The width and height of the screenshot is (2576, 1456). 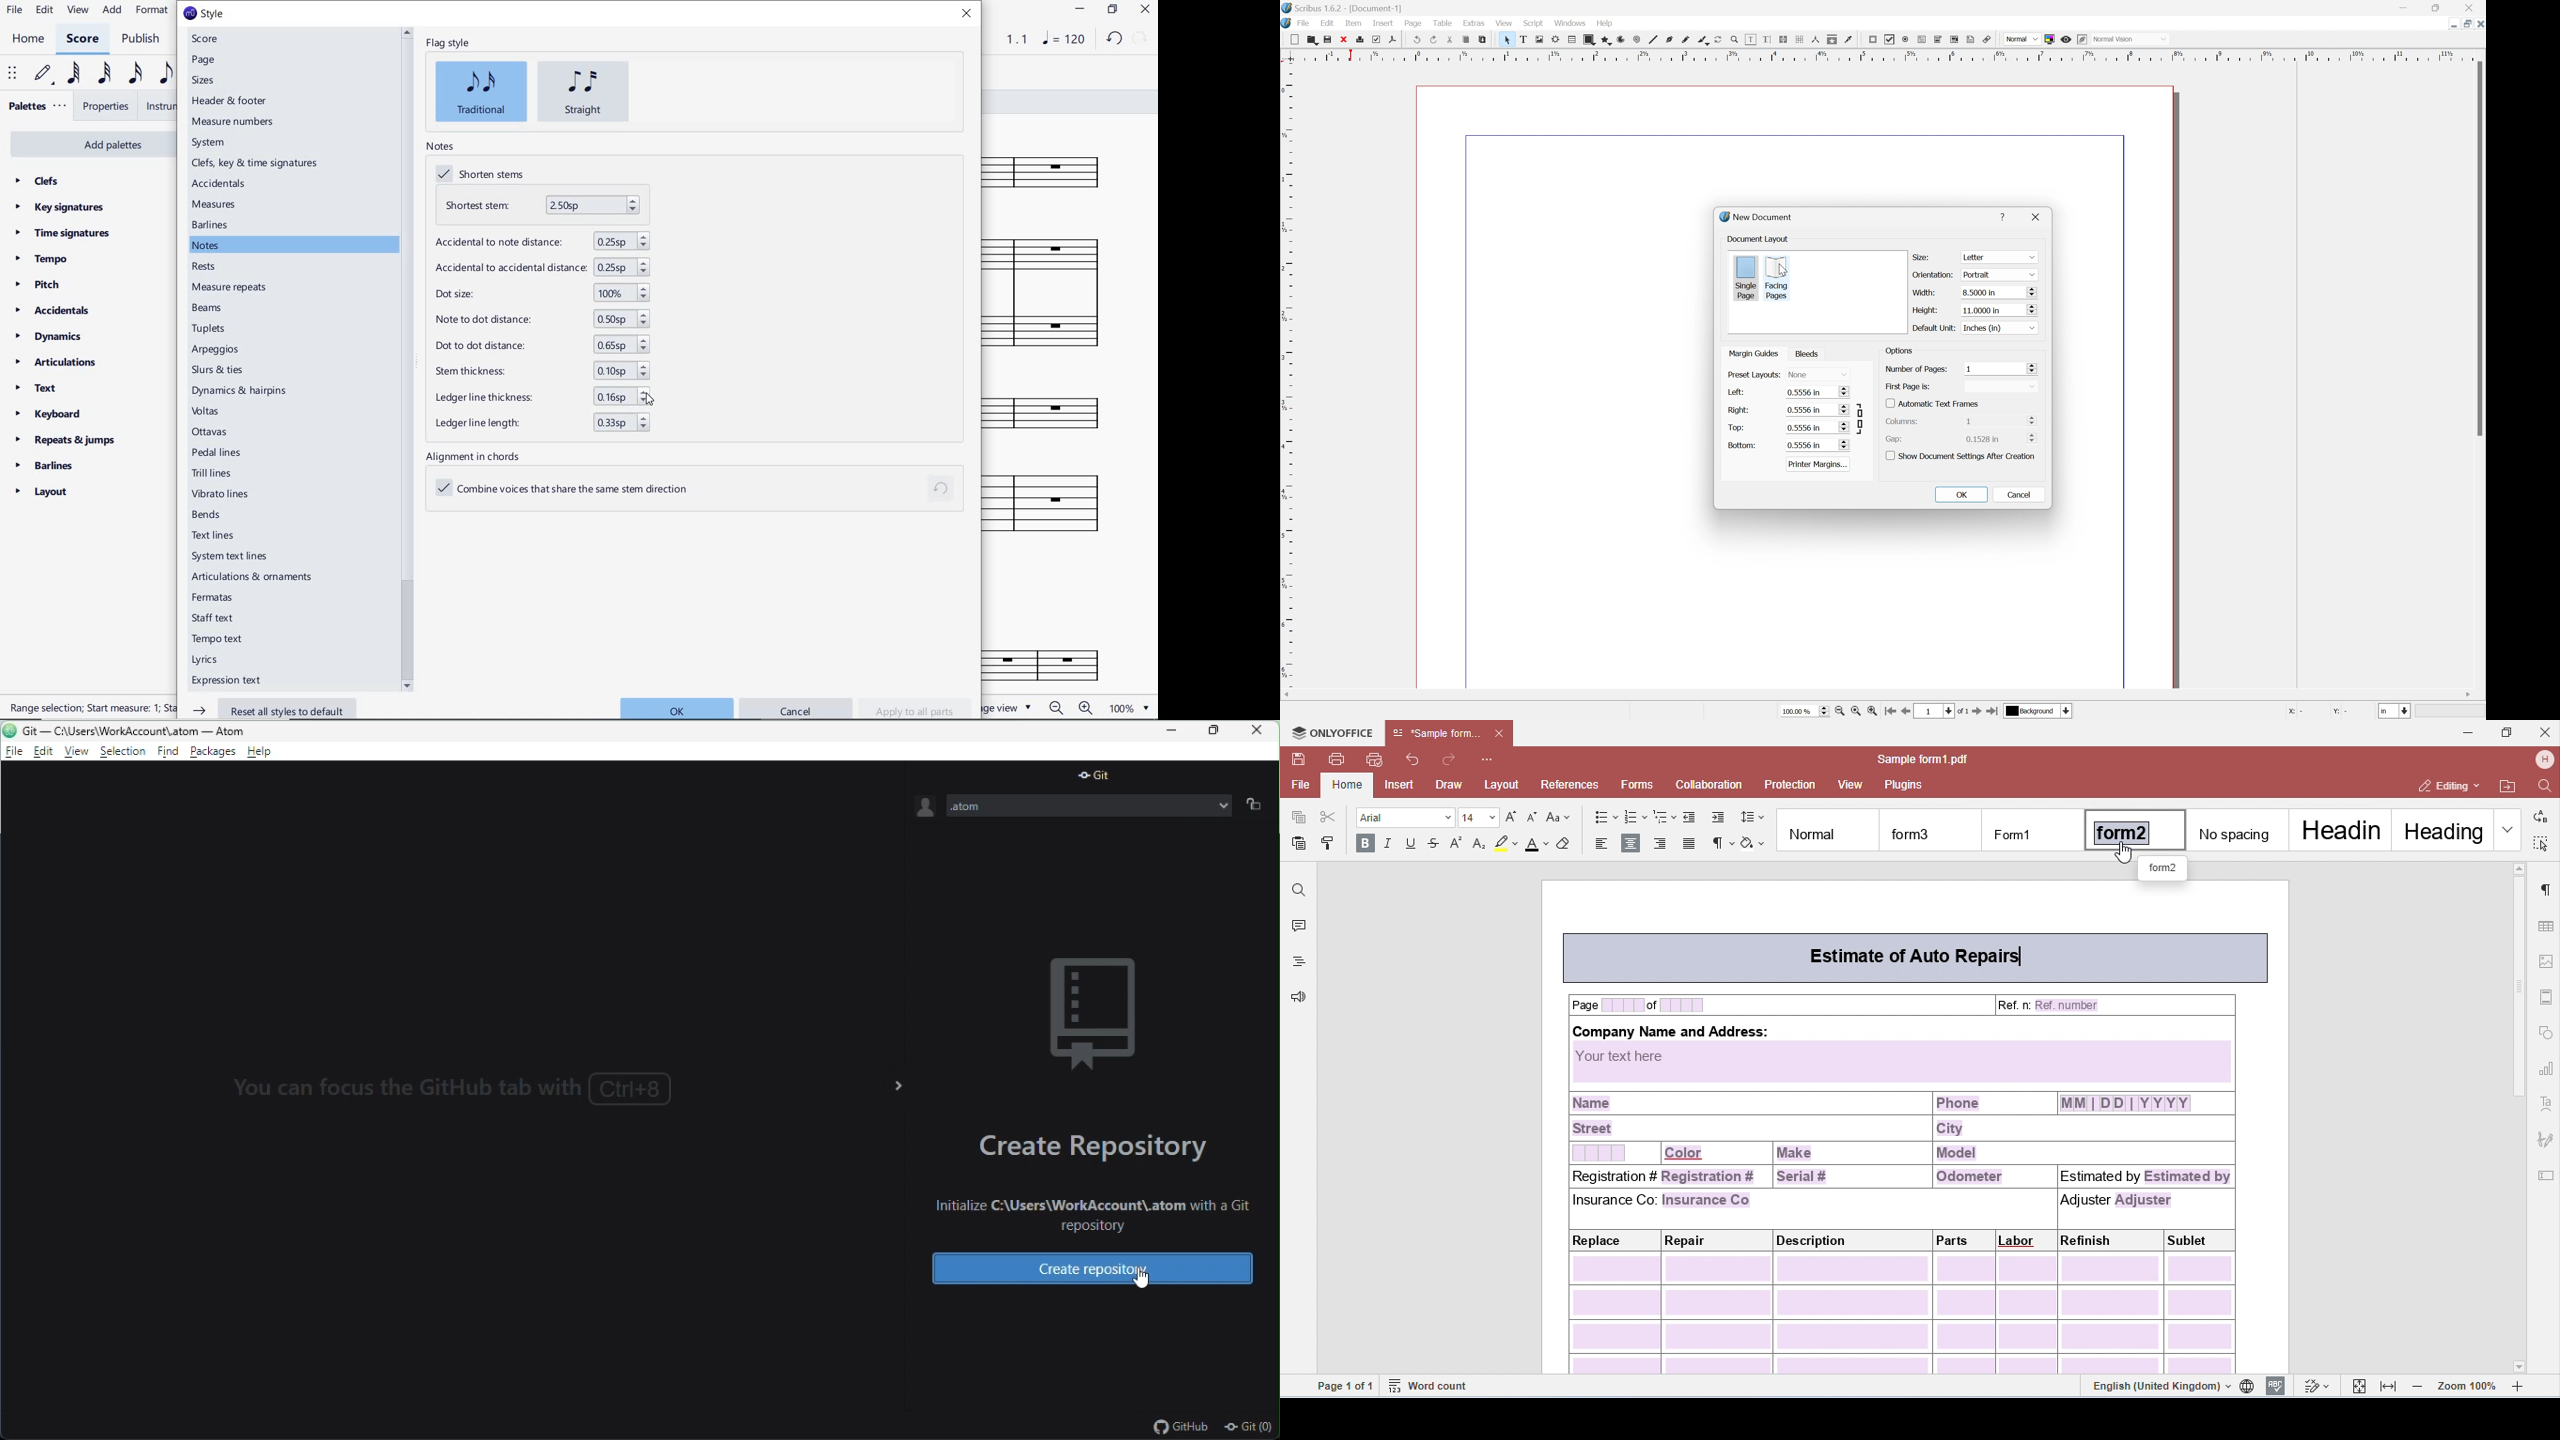 I want to click on fermatas, so click(x=212, y=595).